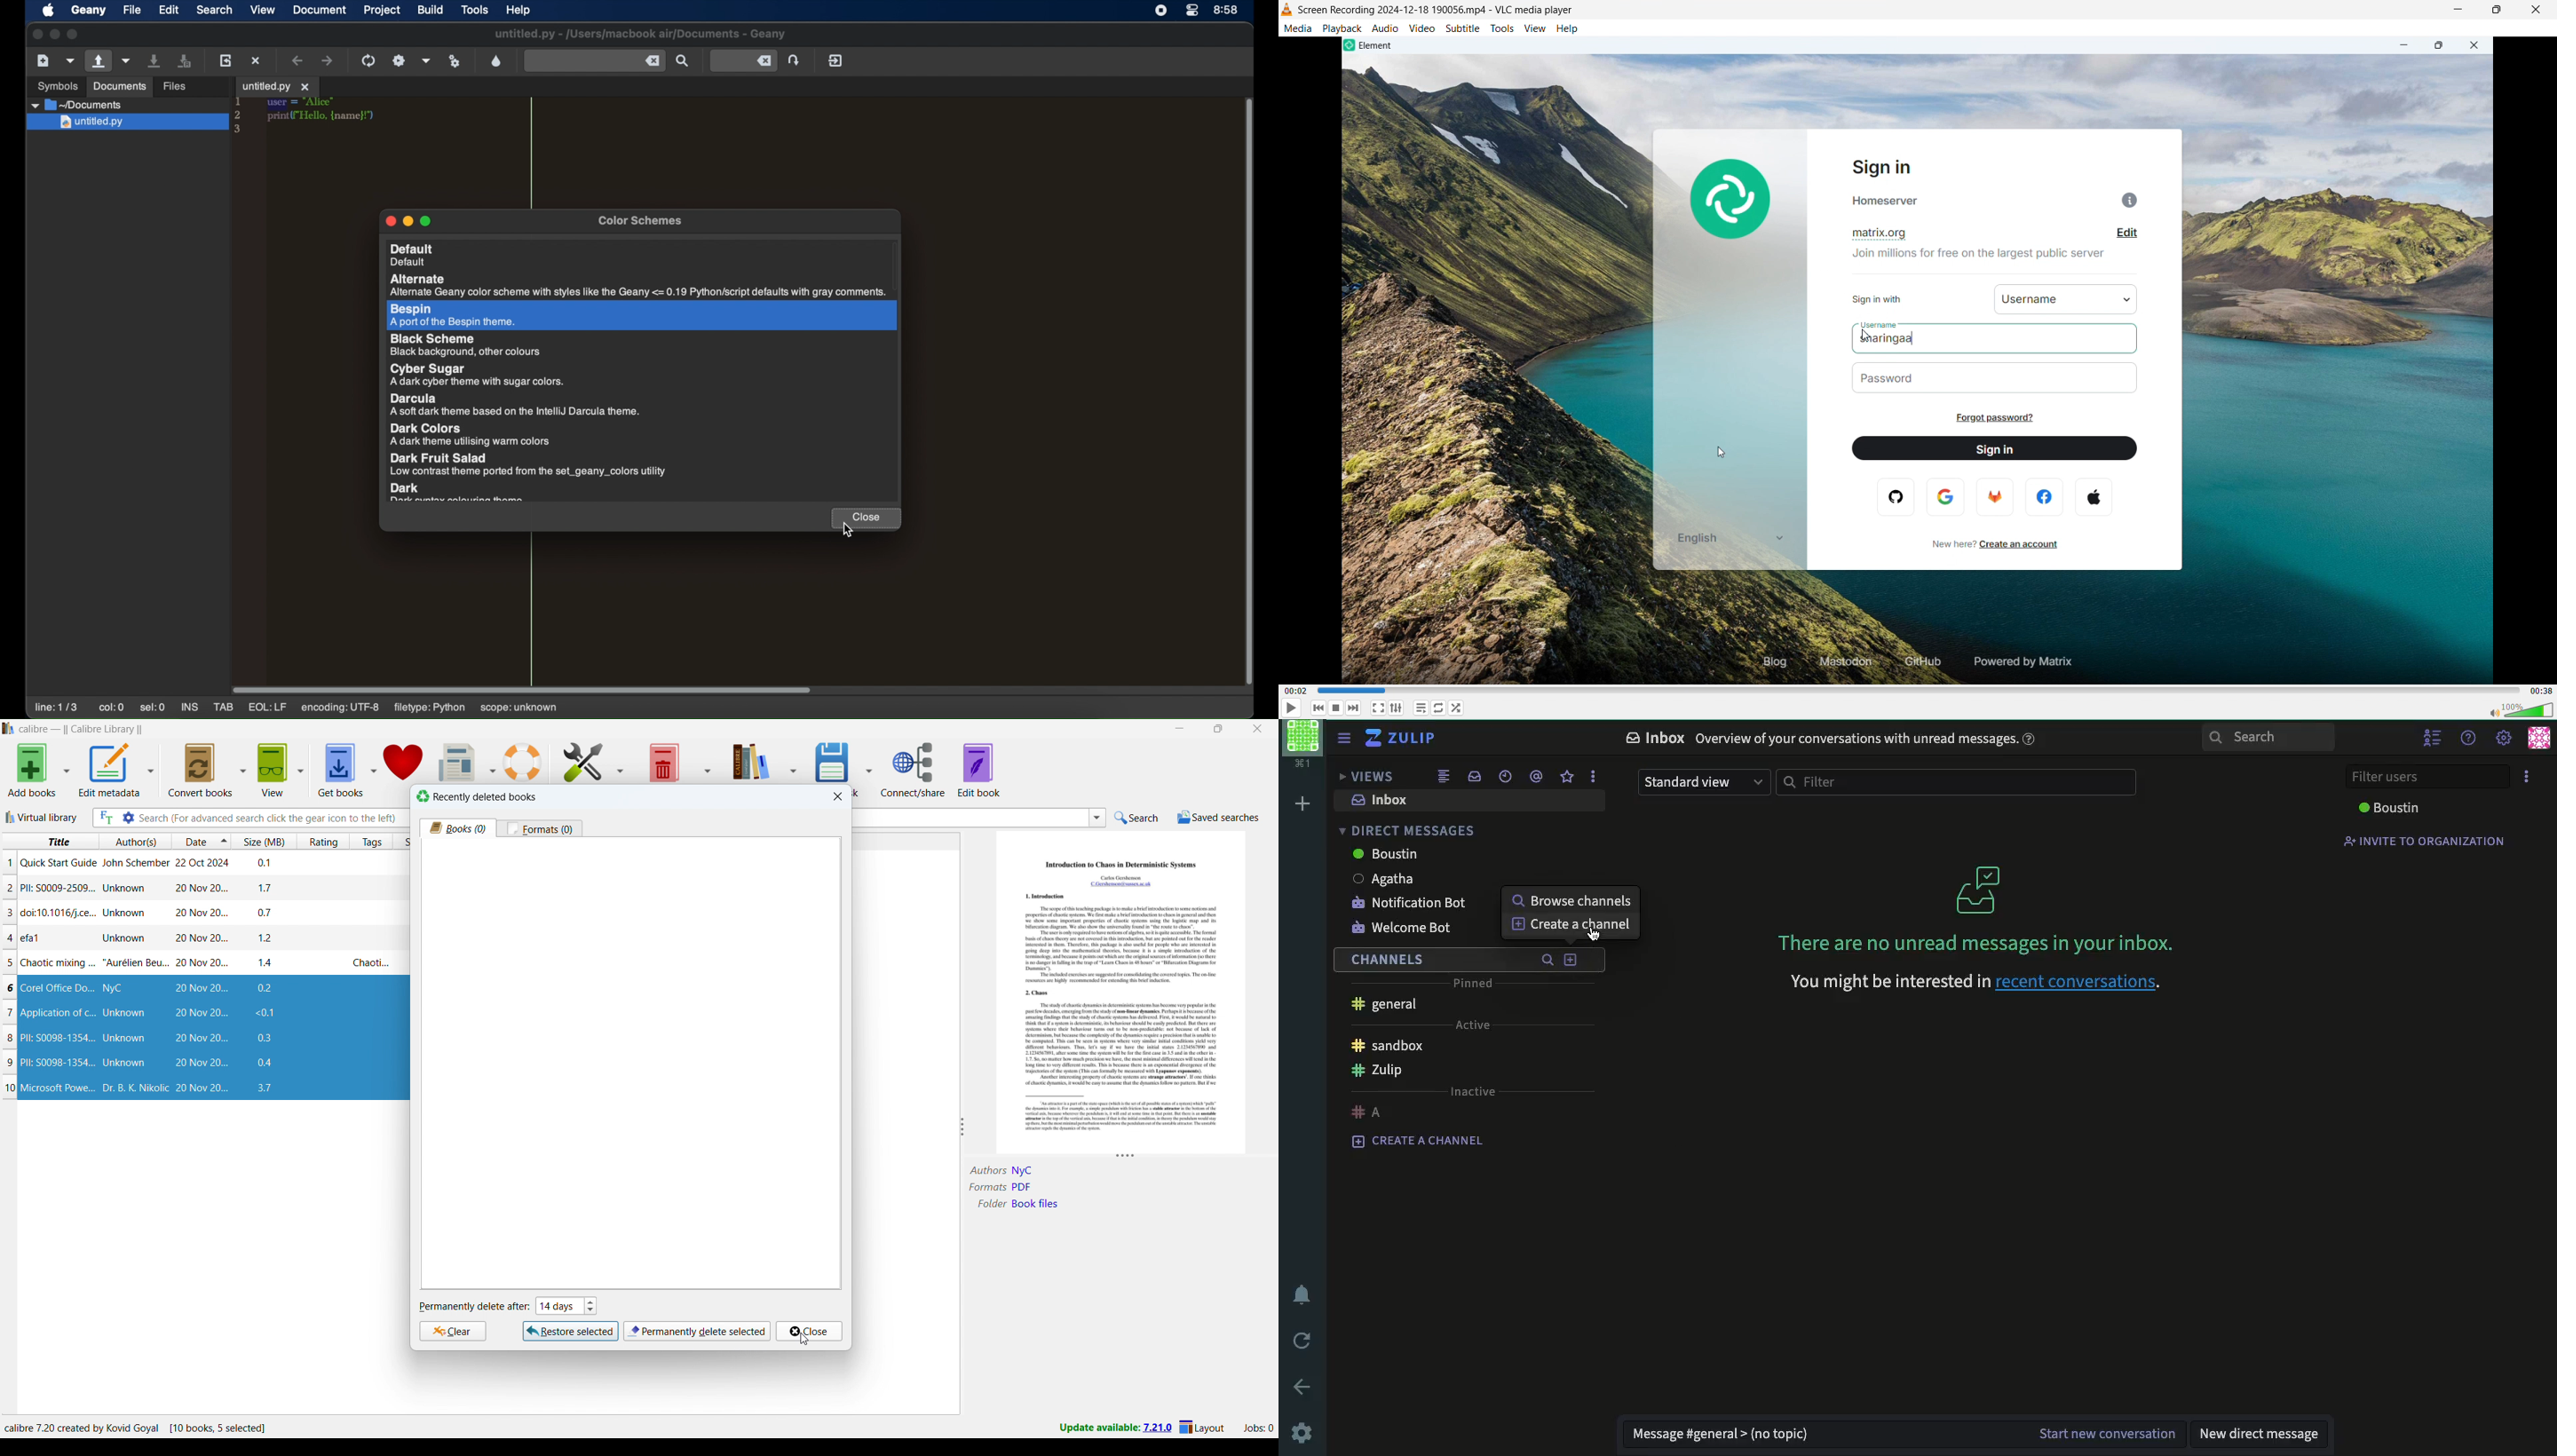 This screenshot has width=2576, height=1456. I want to click on media, so click(1299, 29).